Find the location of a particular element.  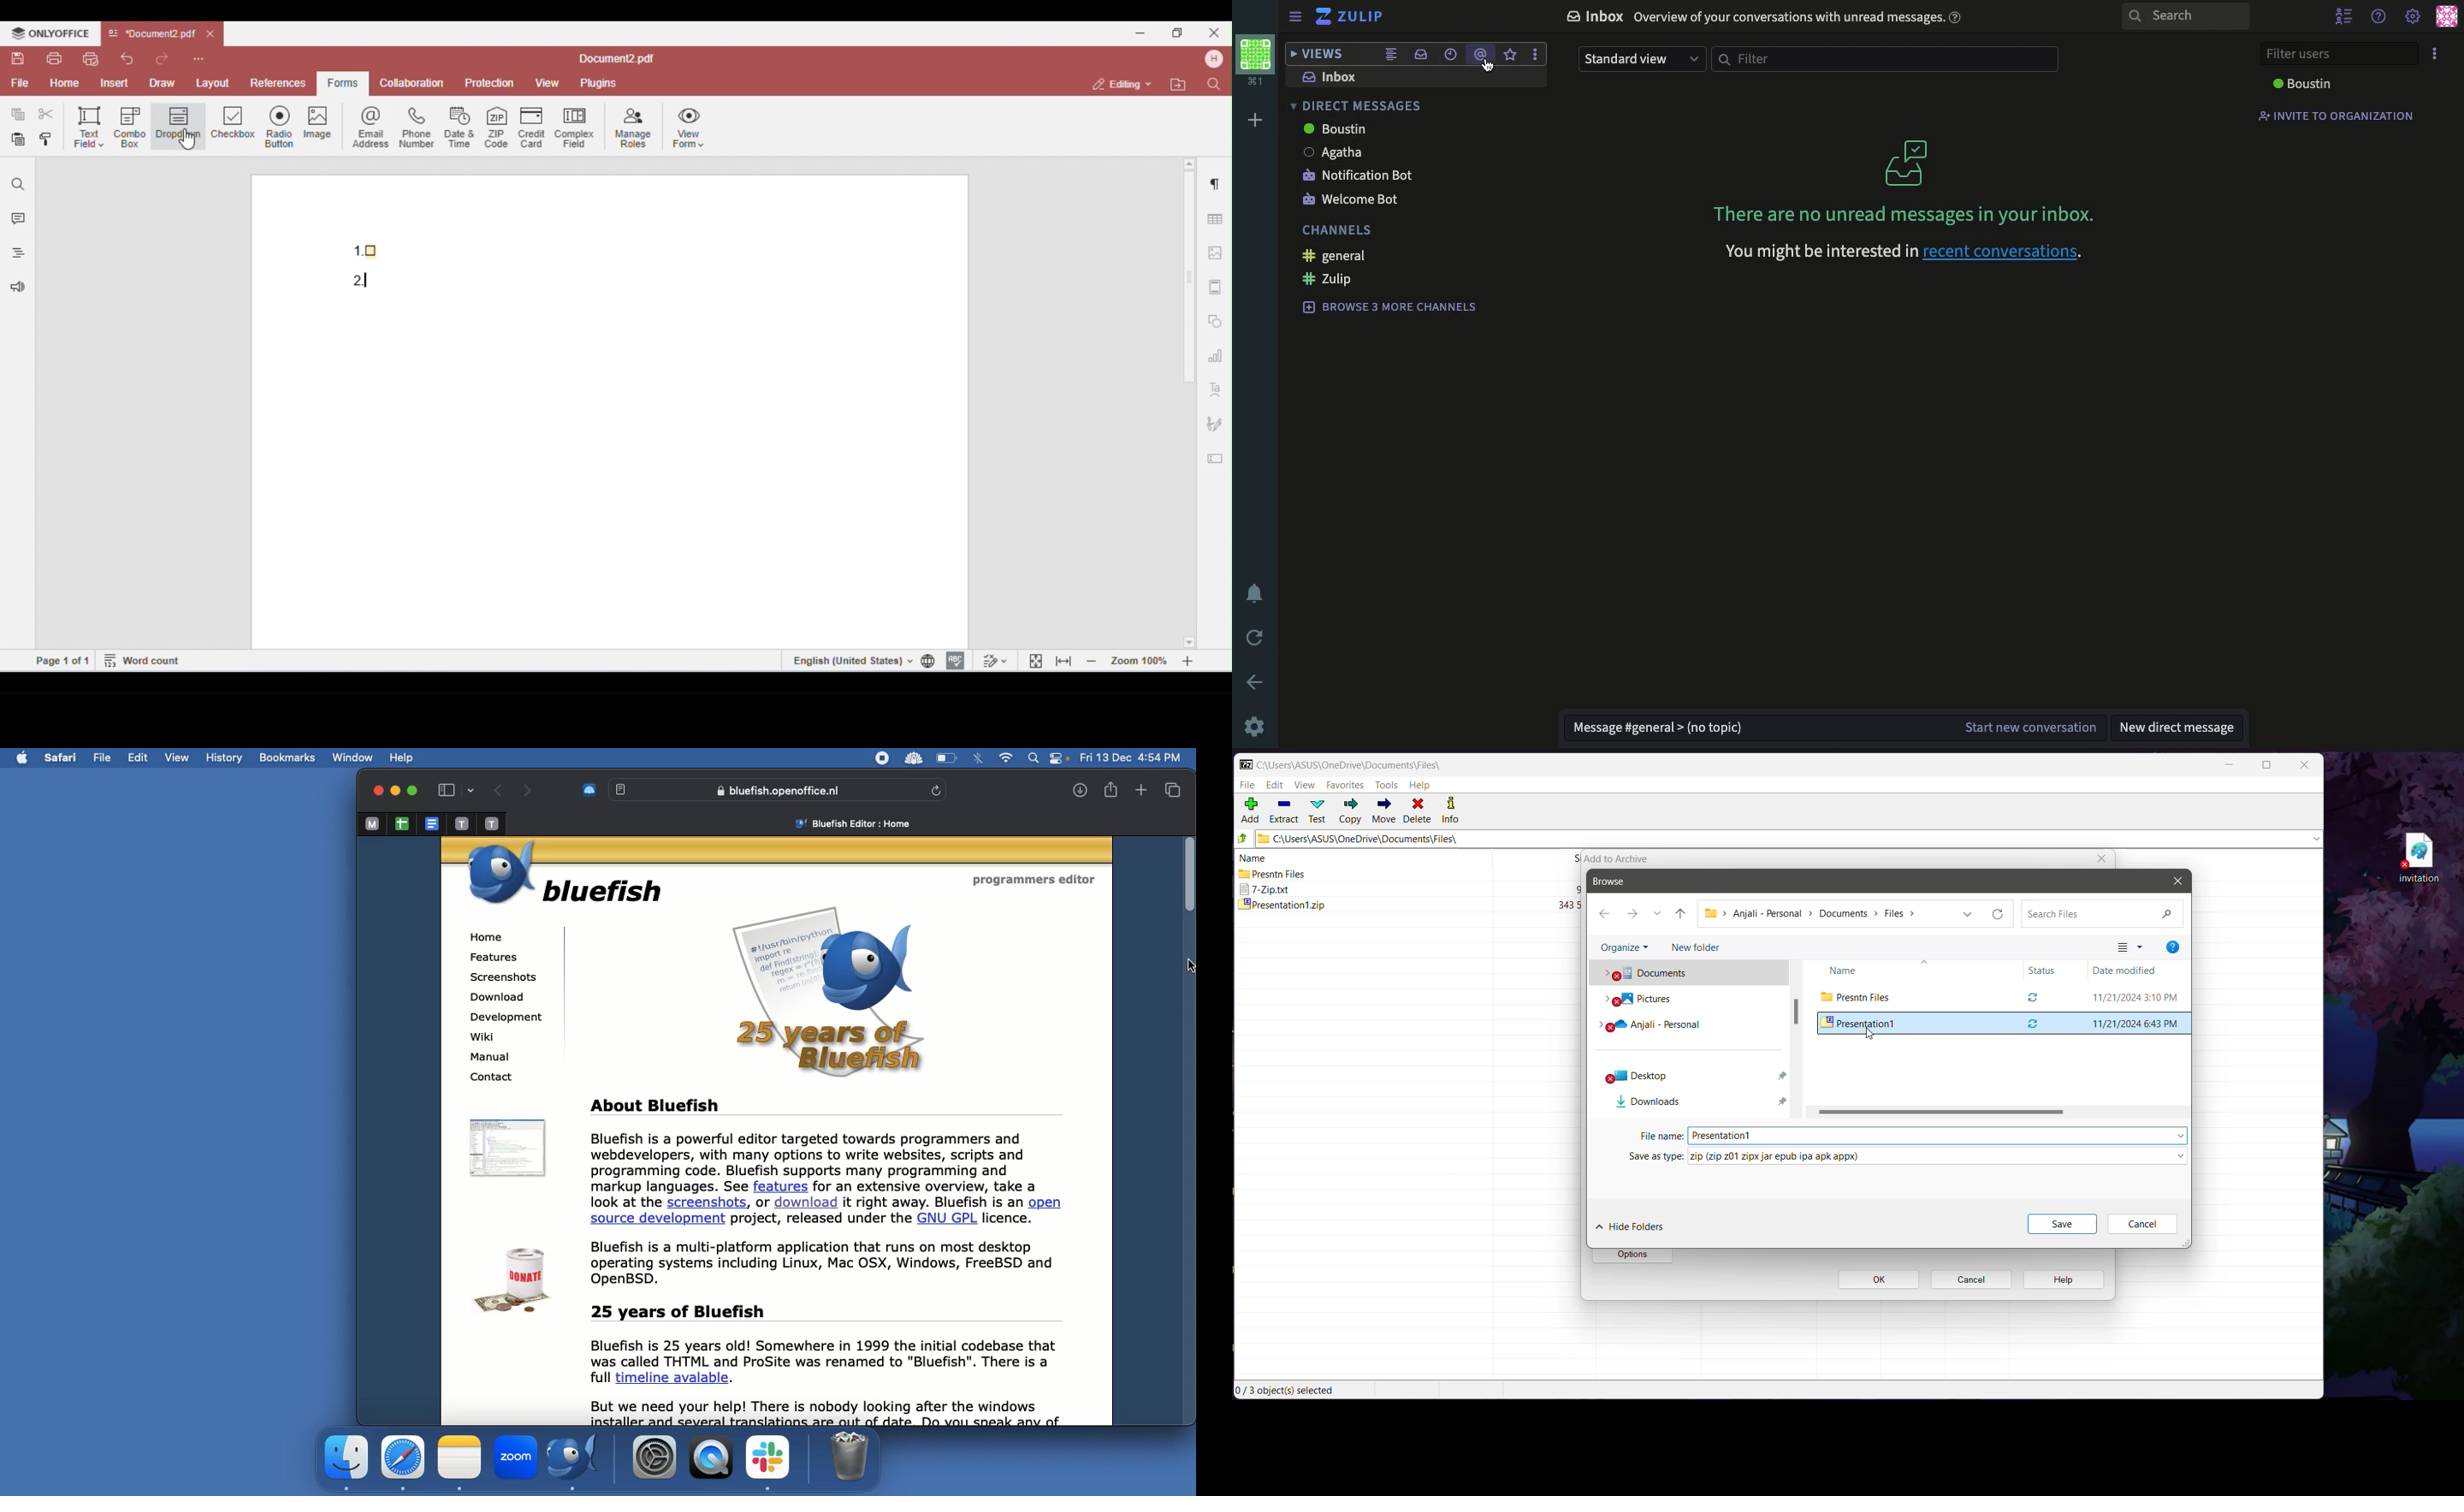

general is located at coordinates (1338, 257).